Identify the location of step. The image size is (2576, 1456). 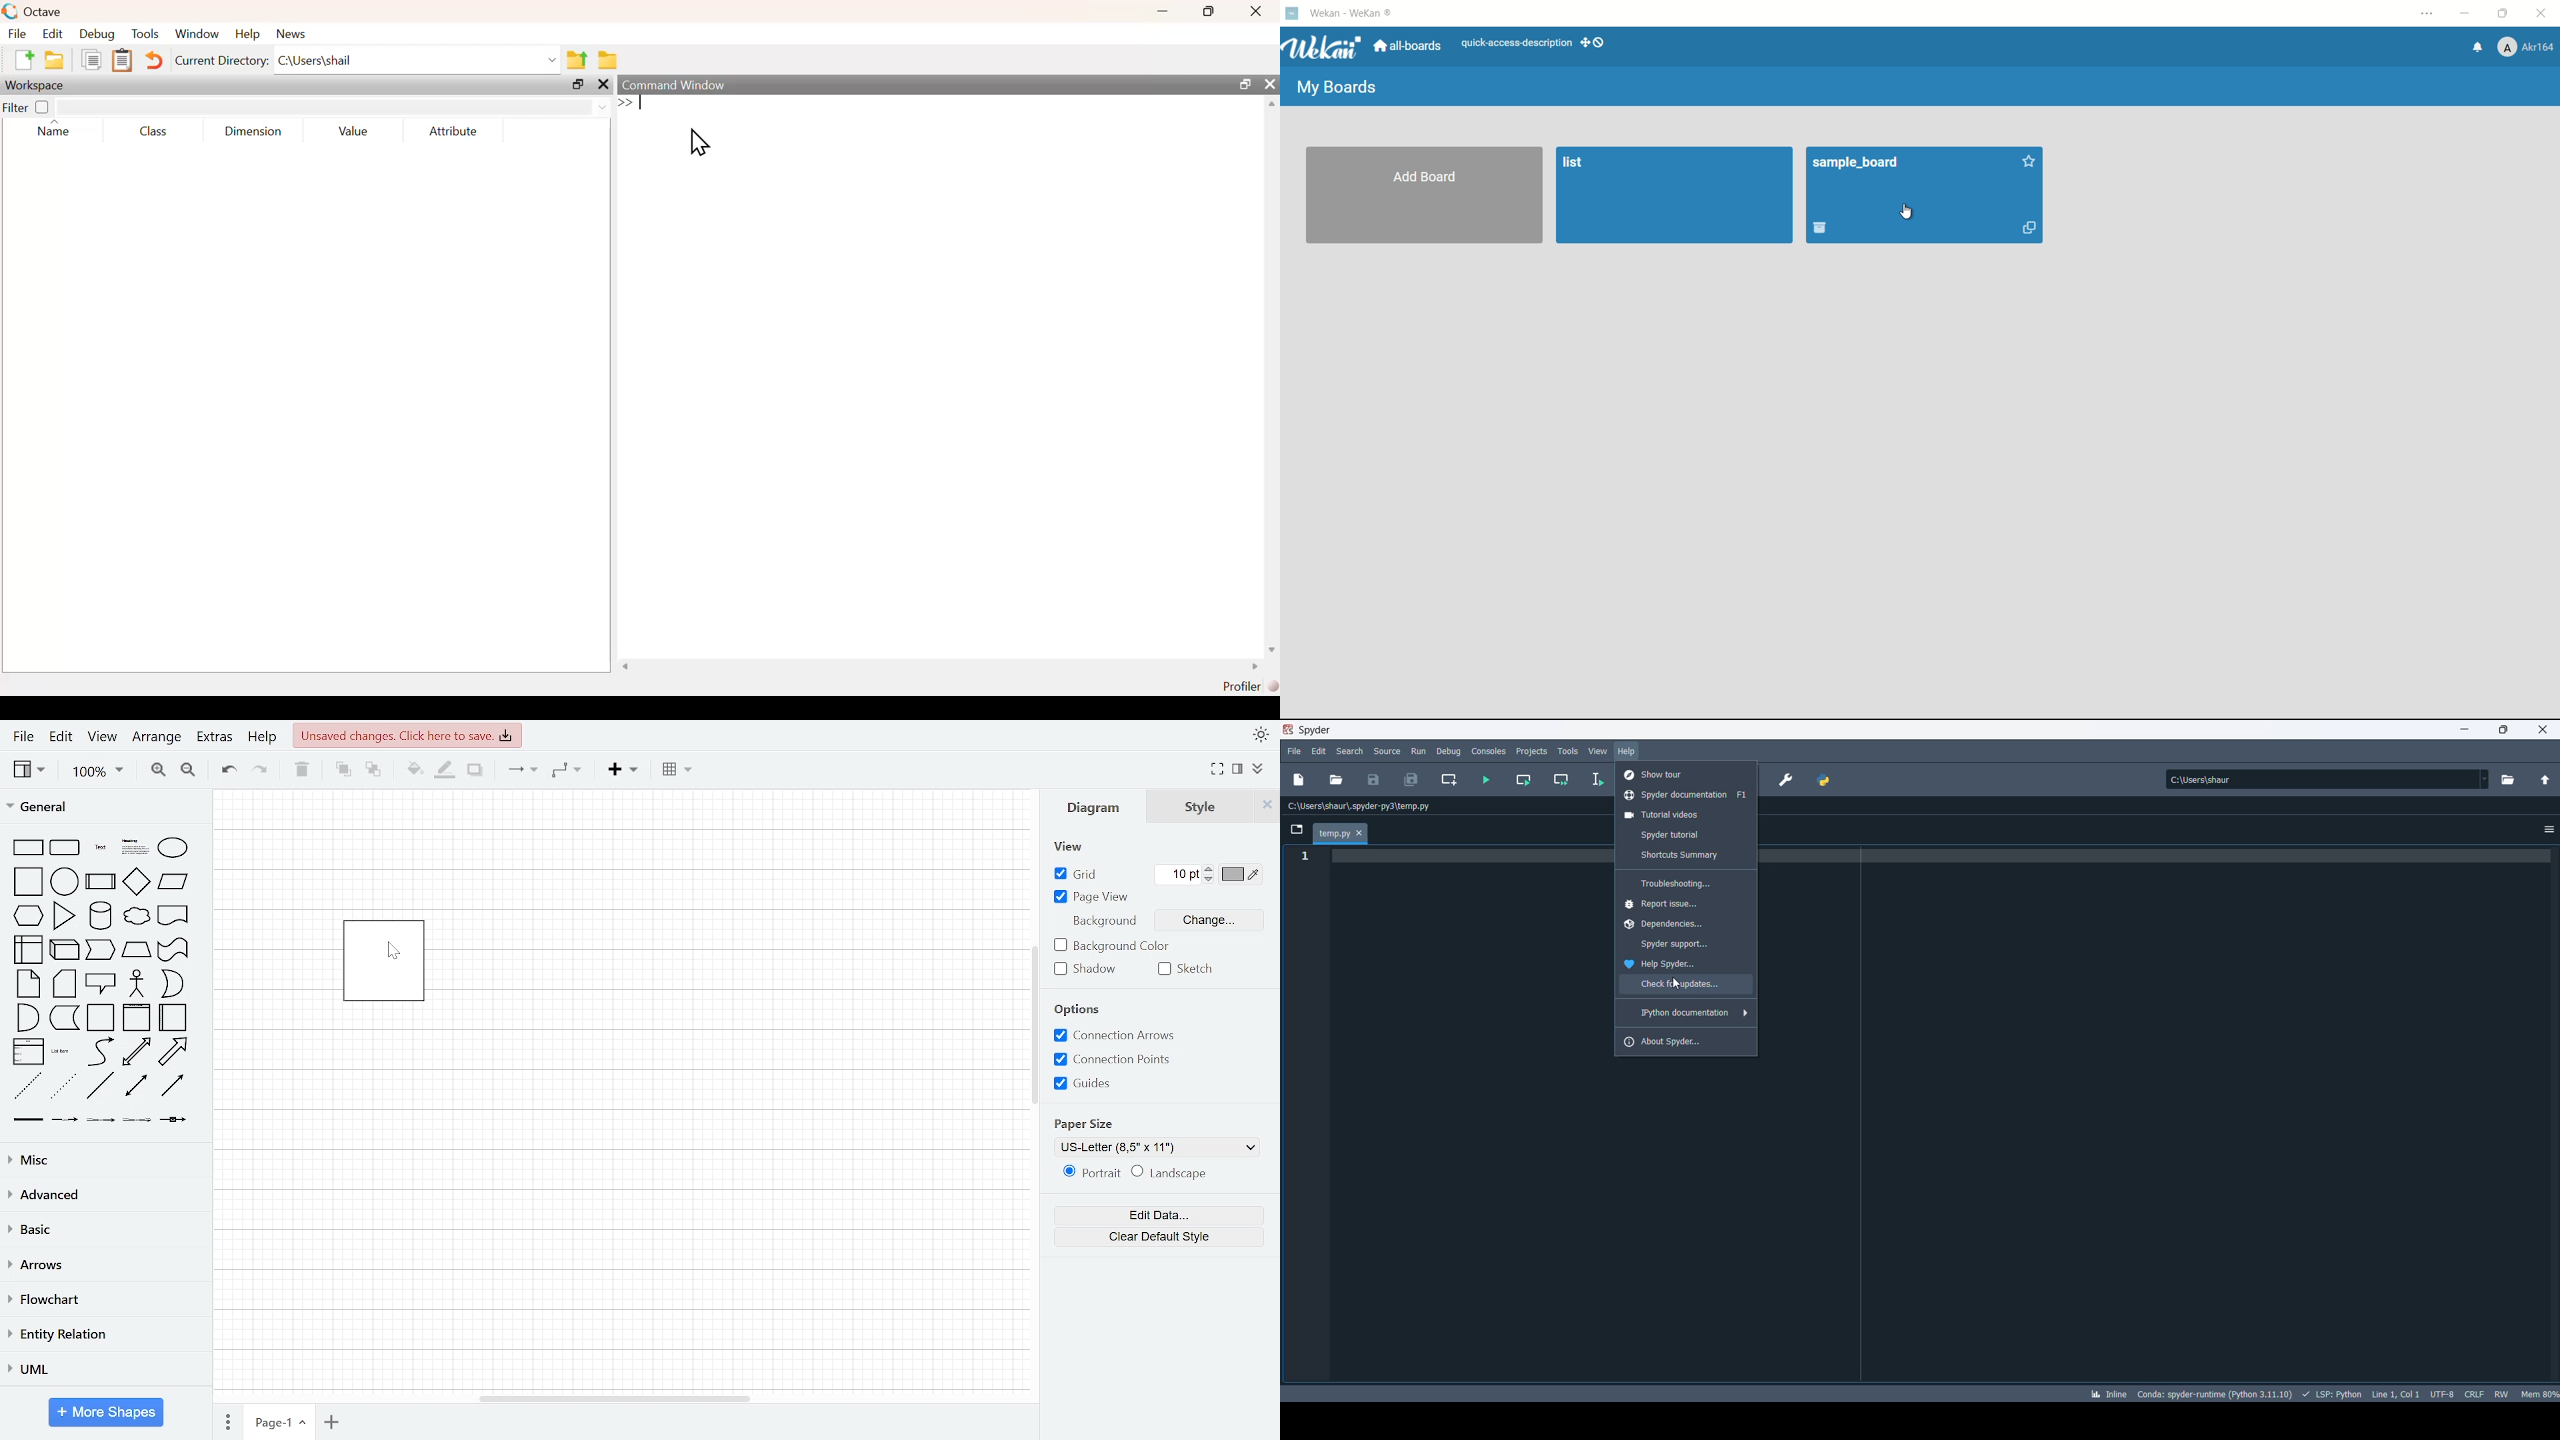
(100, 949).